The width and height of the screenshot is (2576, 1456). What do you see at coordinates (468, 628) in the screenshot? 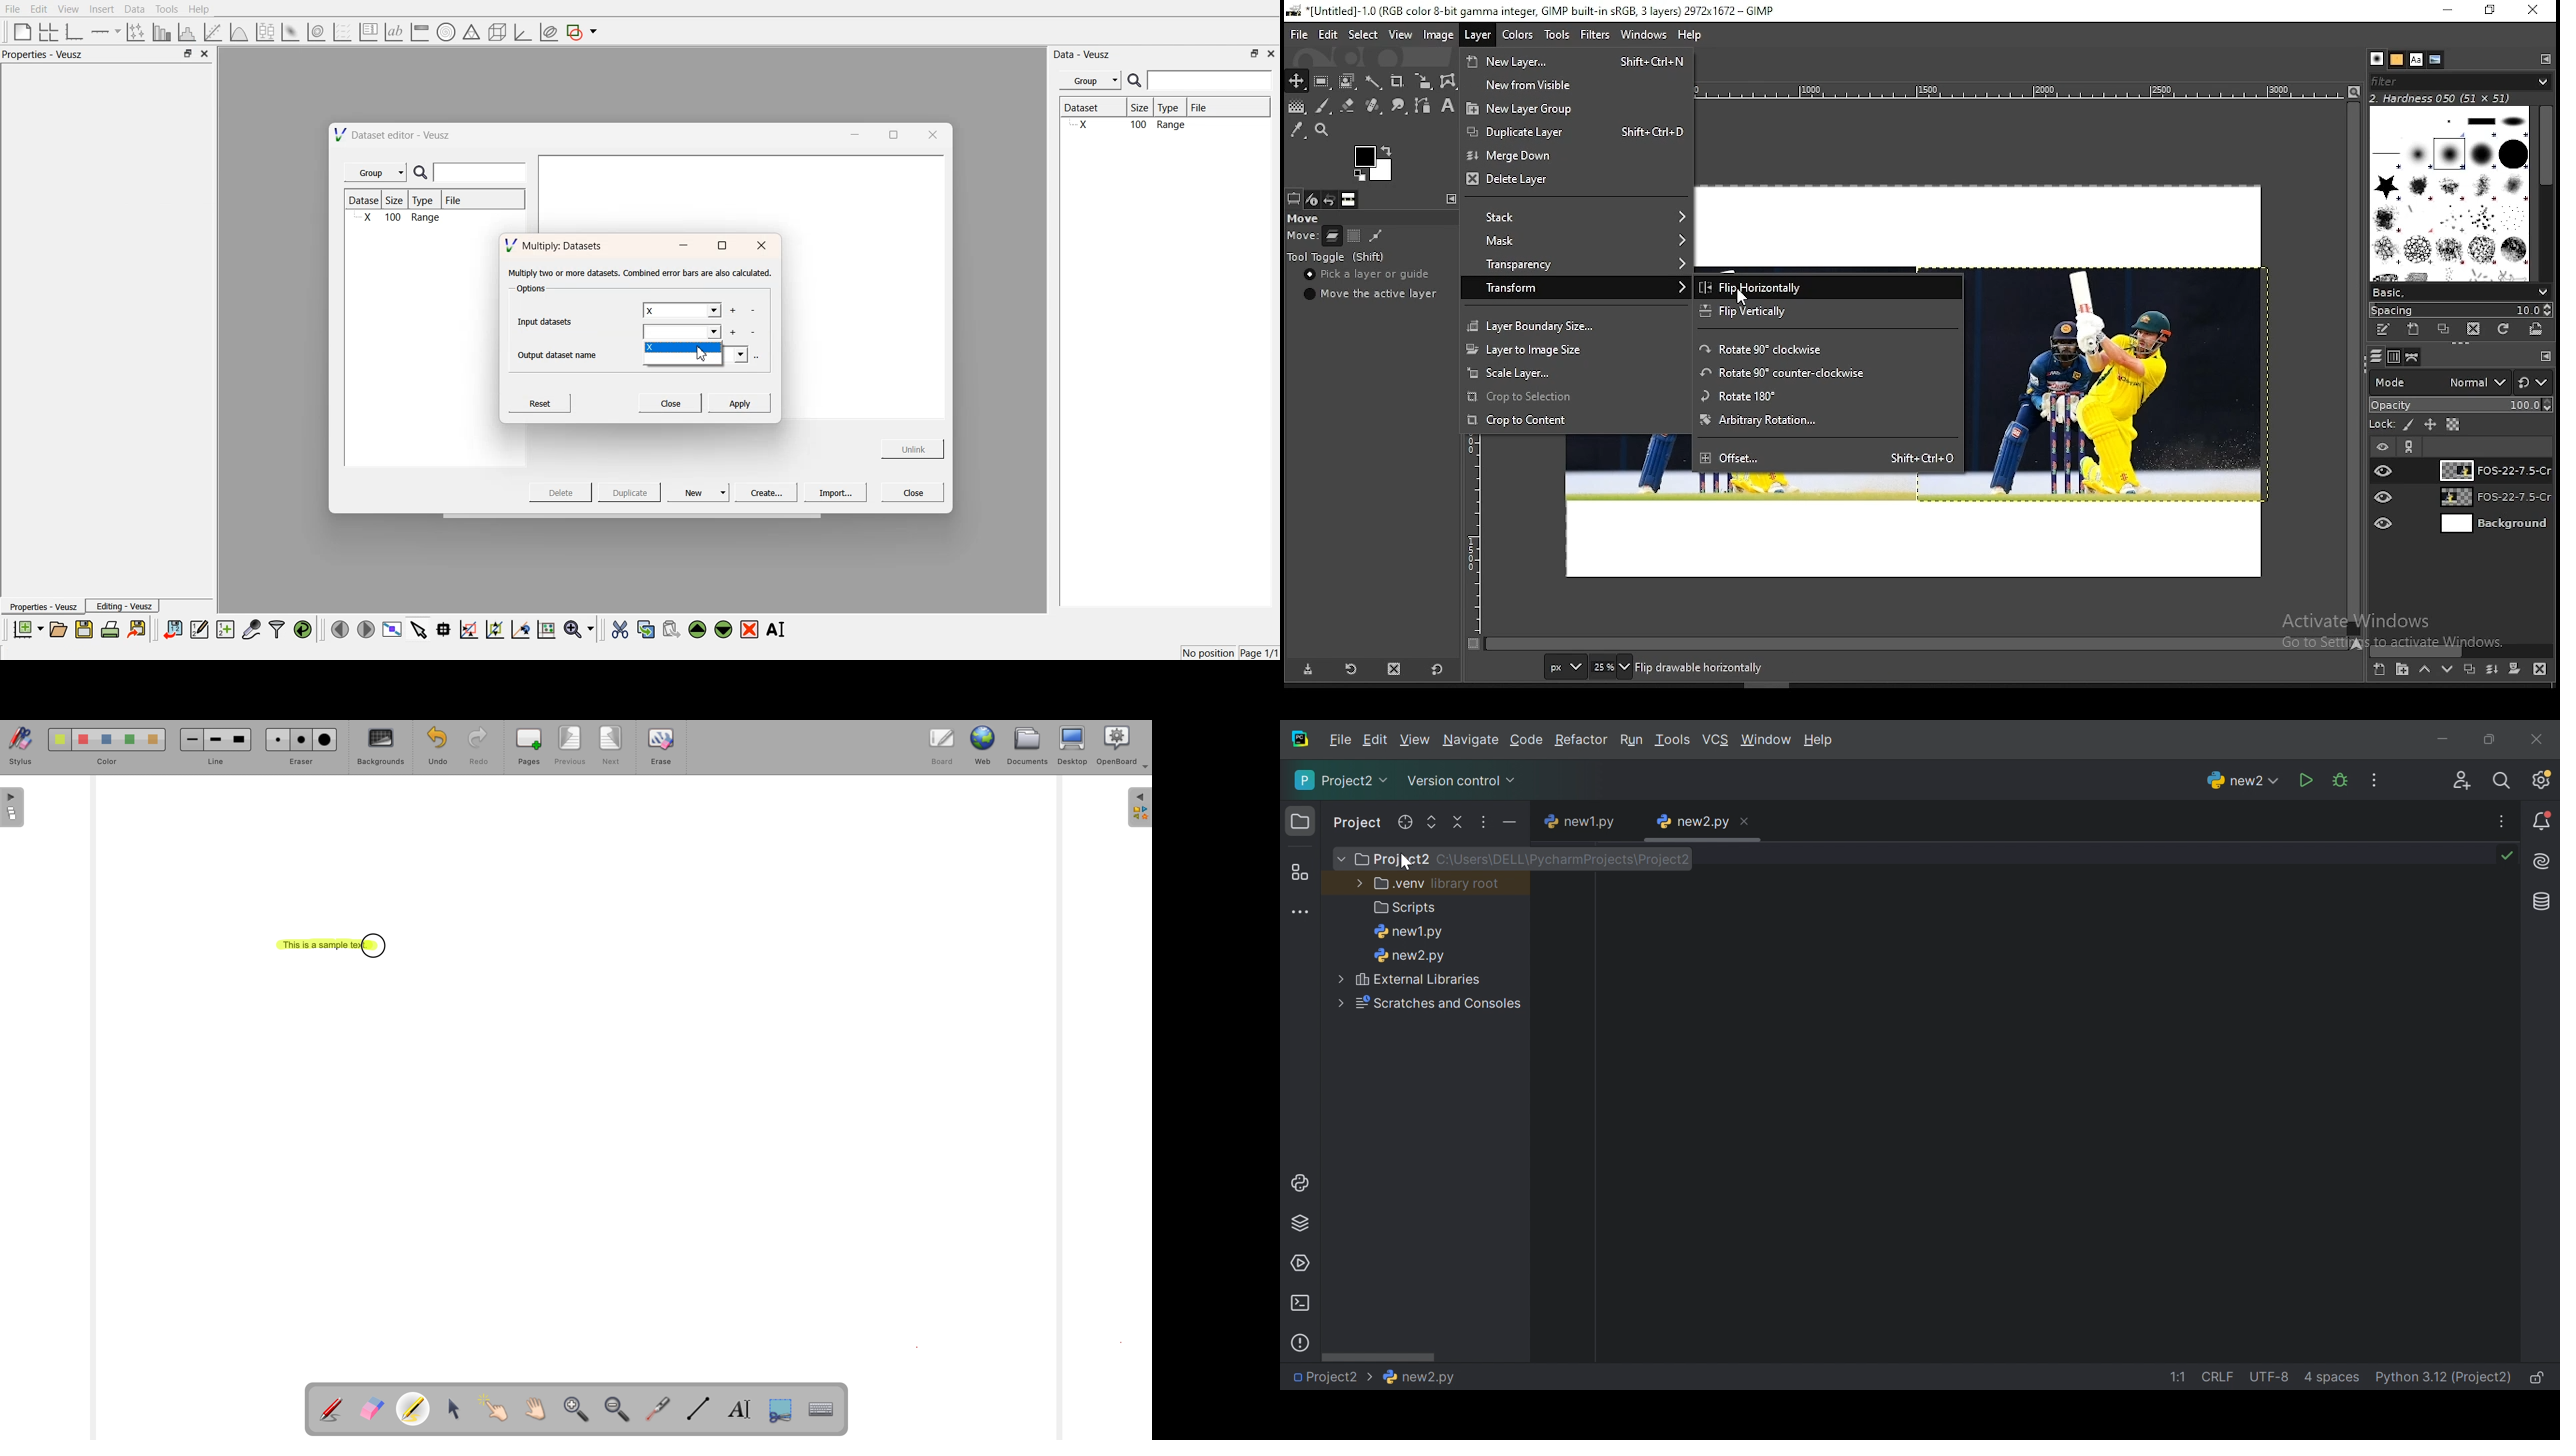
I see `draw a rectangle on zoom graph axes` at bounding box center [468, 628].